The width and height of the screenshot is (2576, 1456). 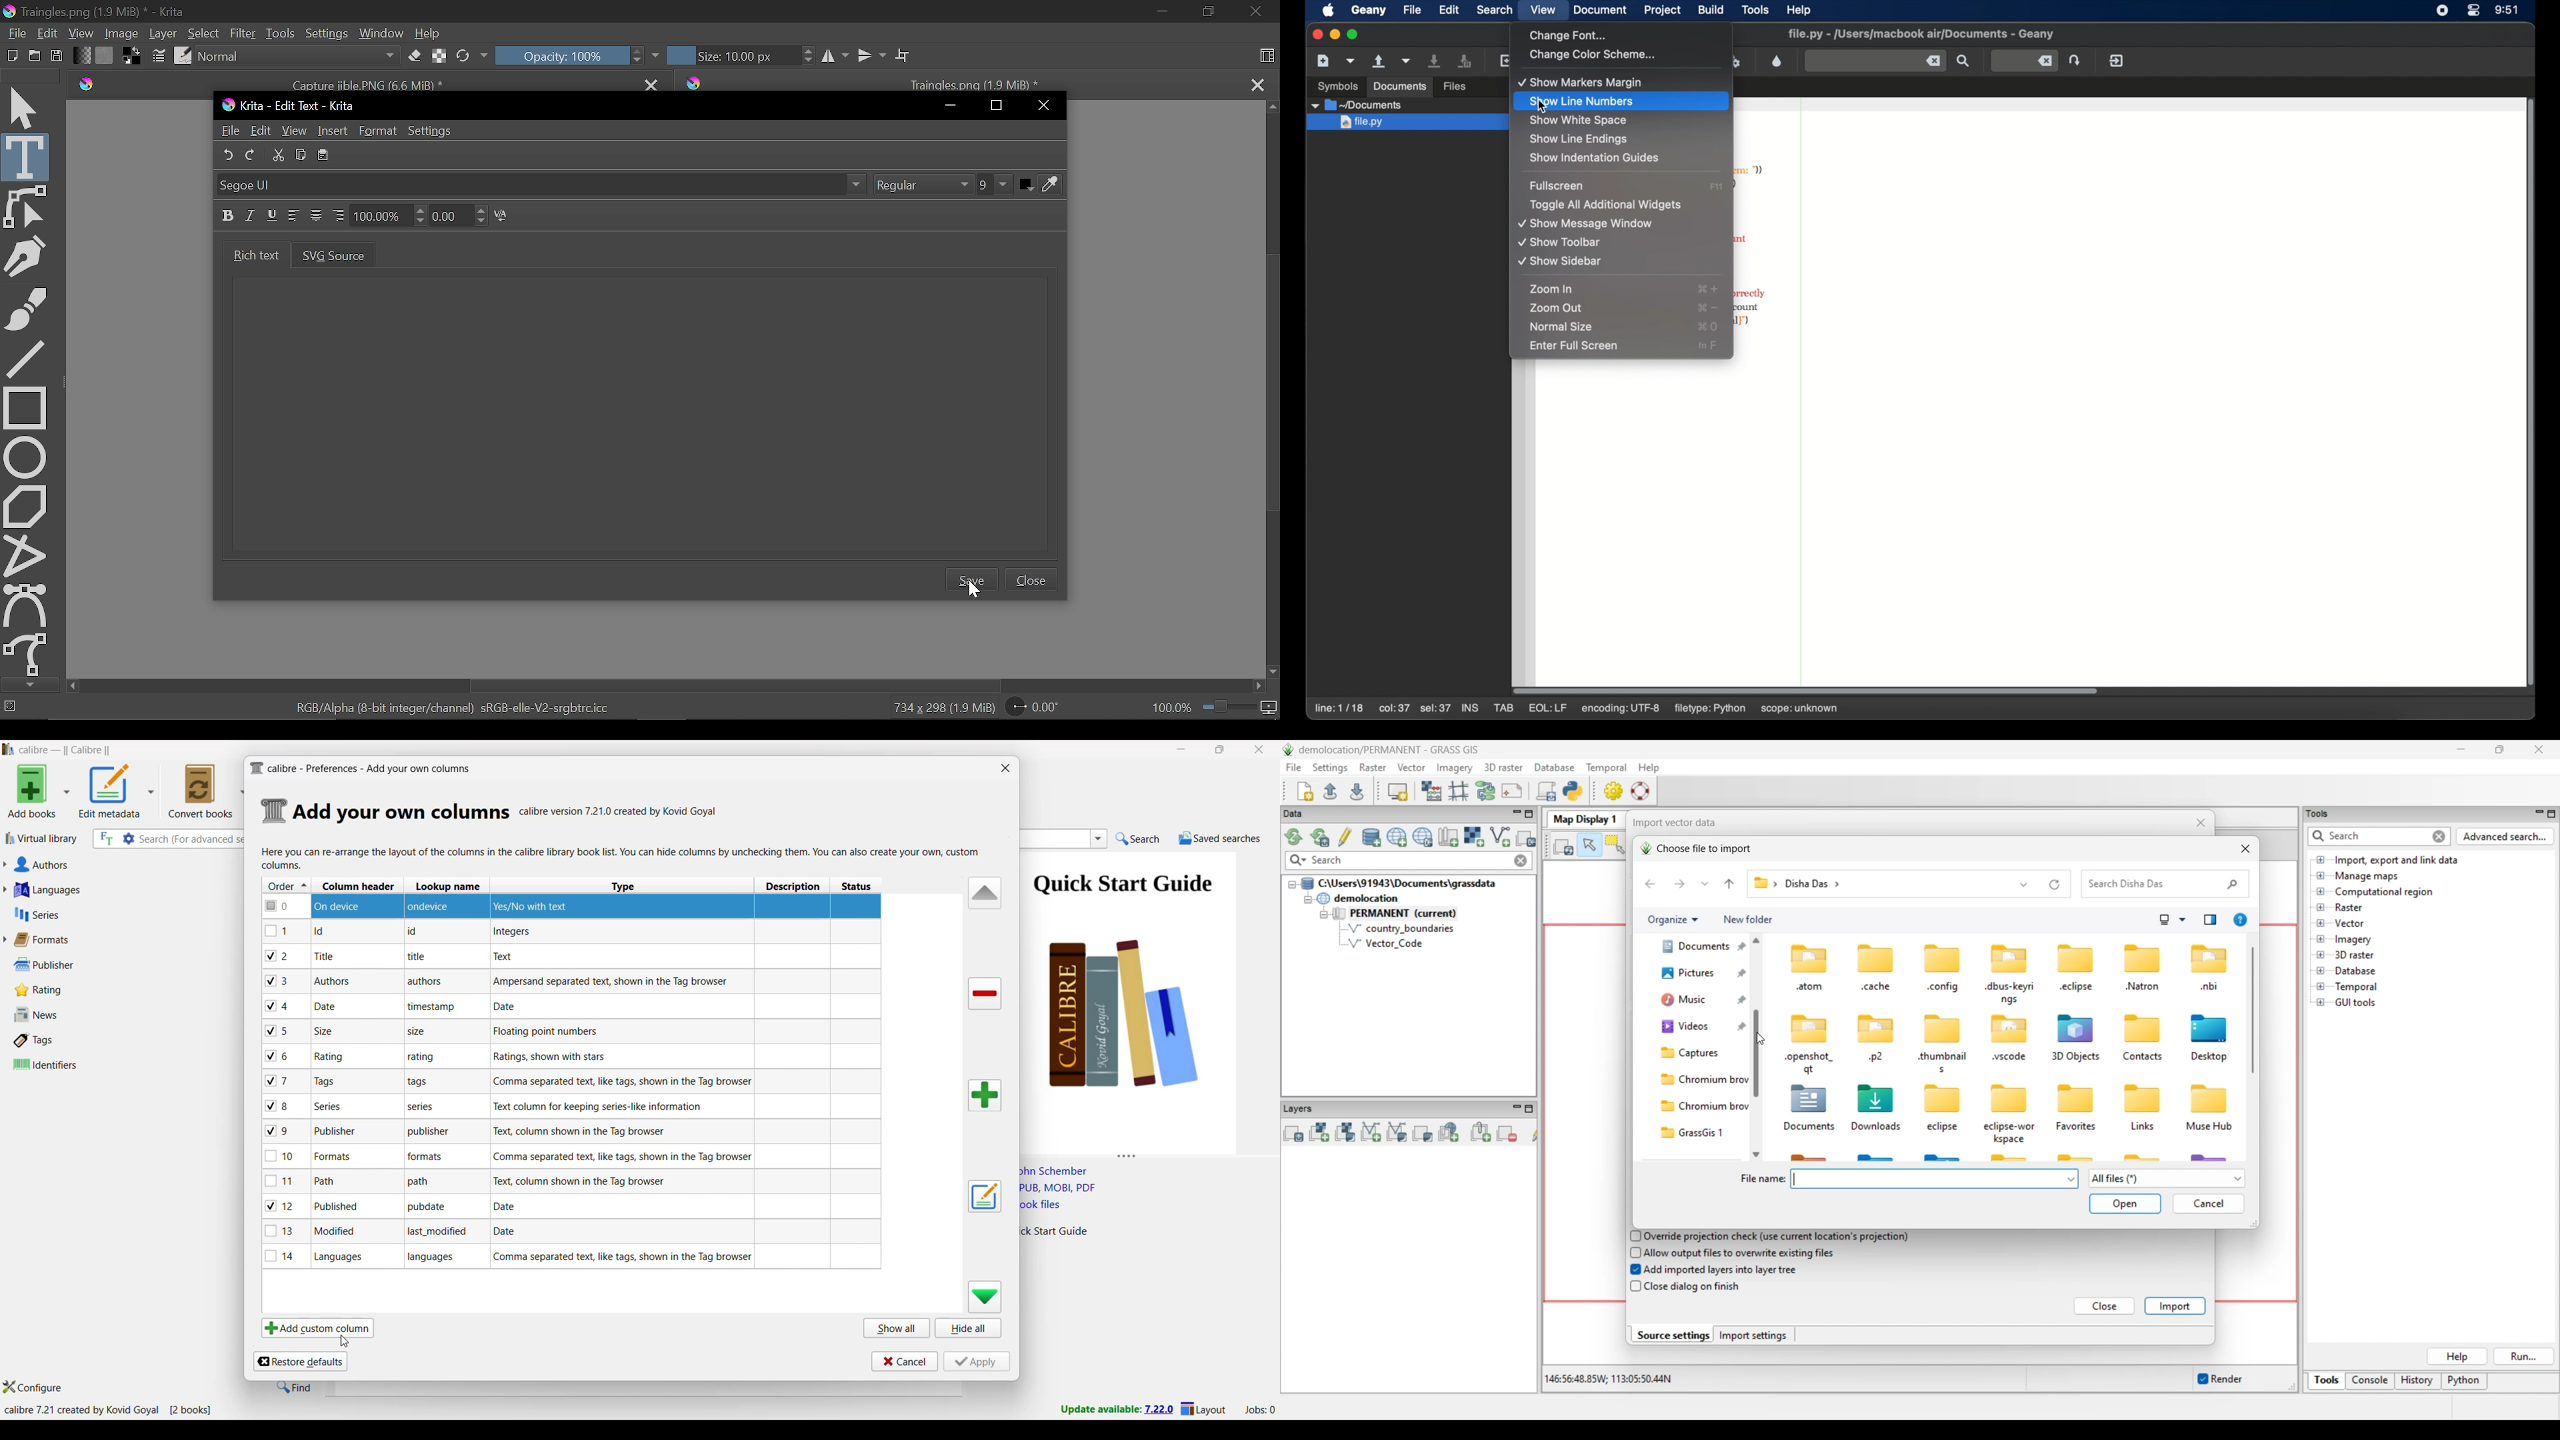 What do you see at coordinates (940, 708) in the screenshot?
I see `734 x 298 (1.9 MiB)` at bounding box center [940, 708].